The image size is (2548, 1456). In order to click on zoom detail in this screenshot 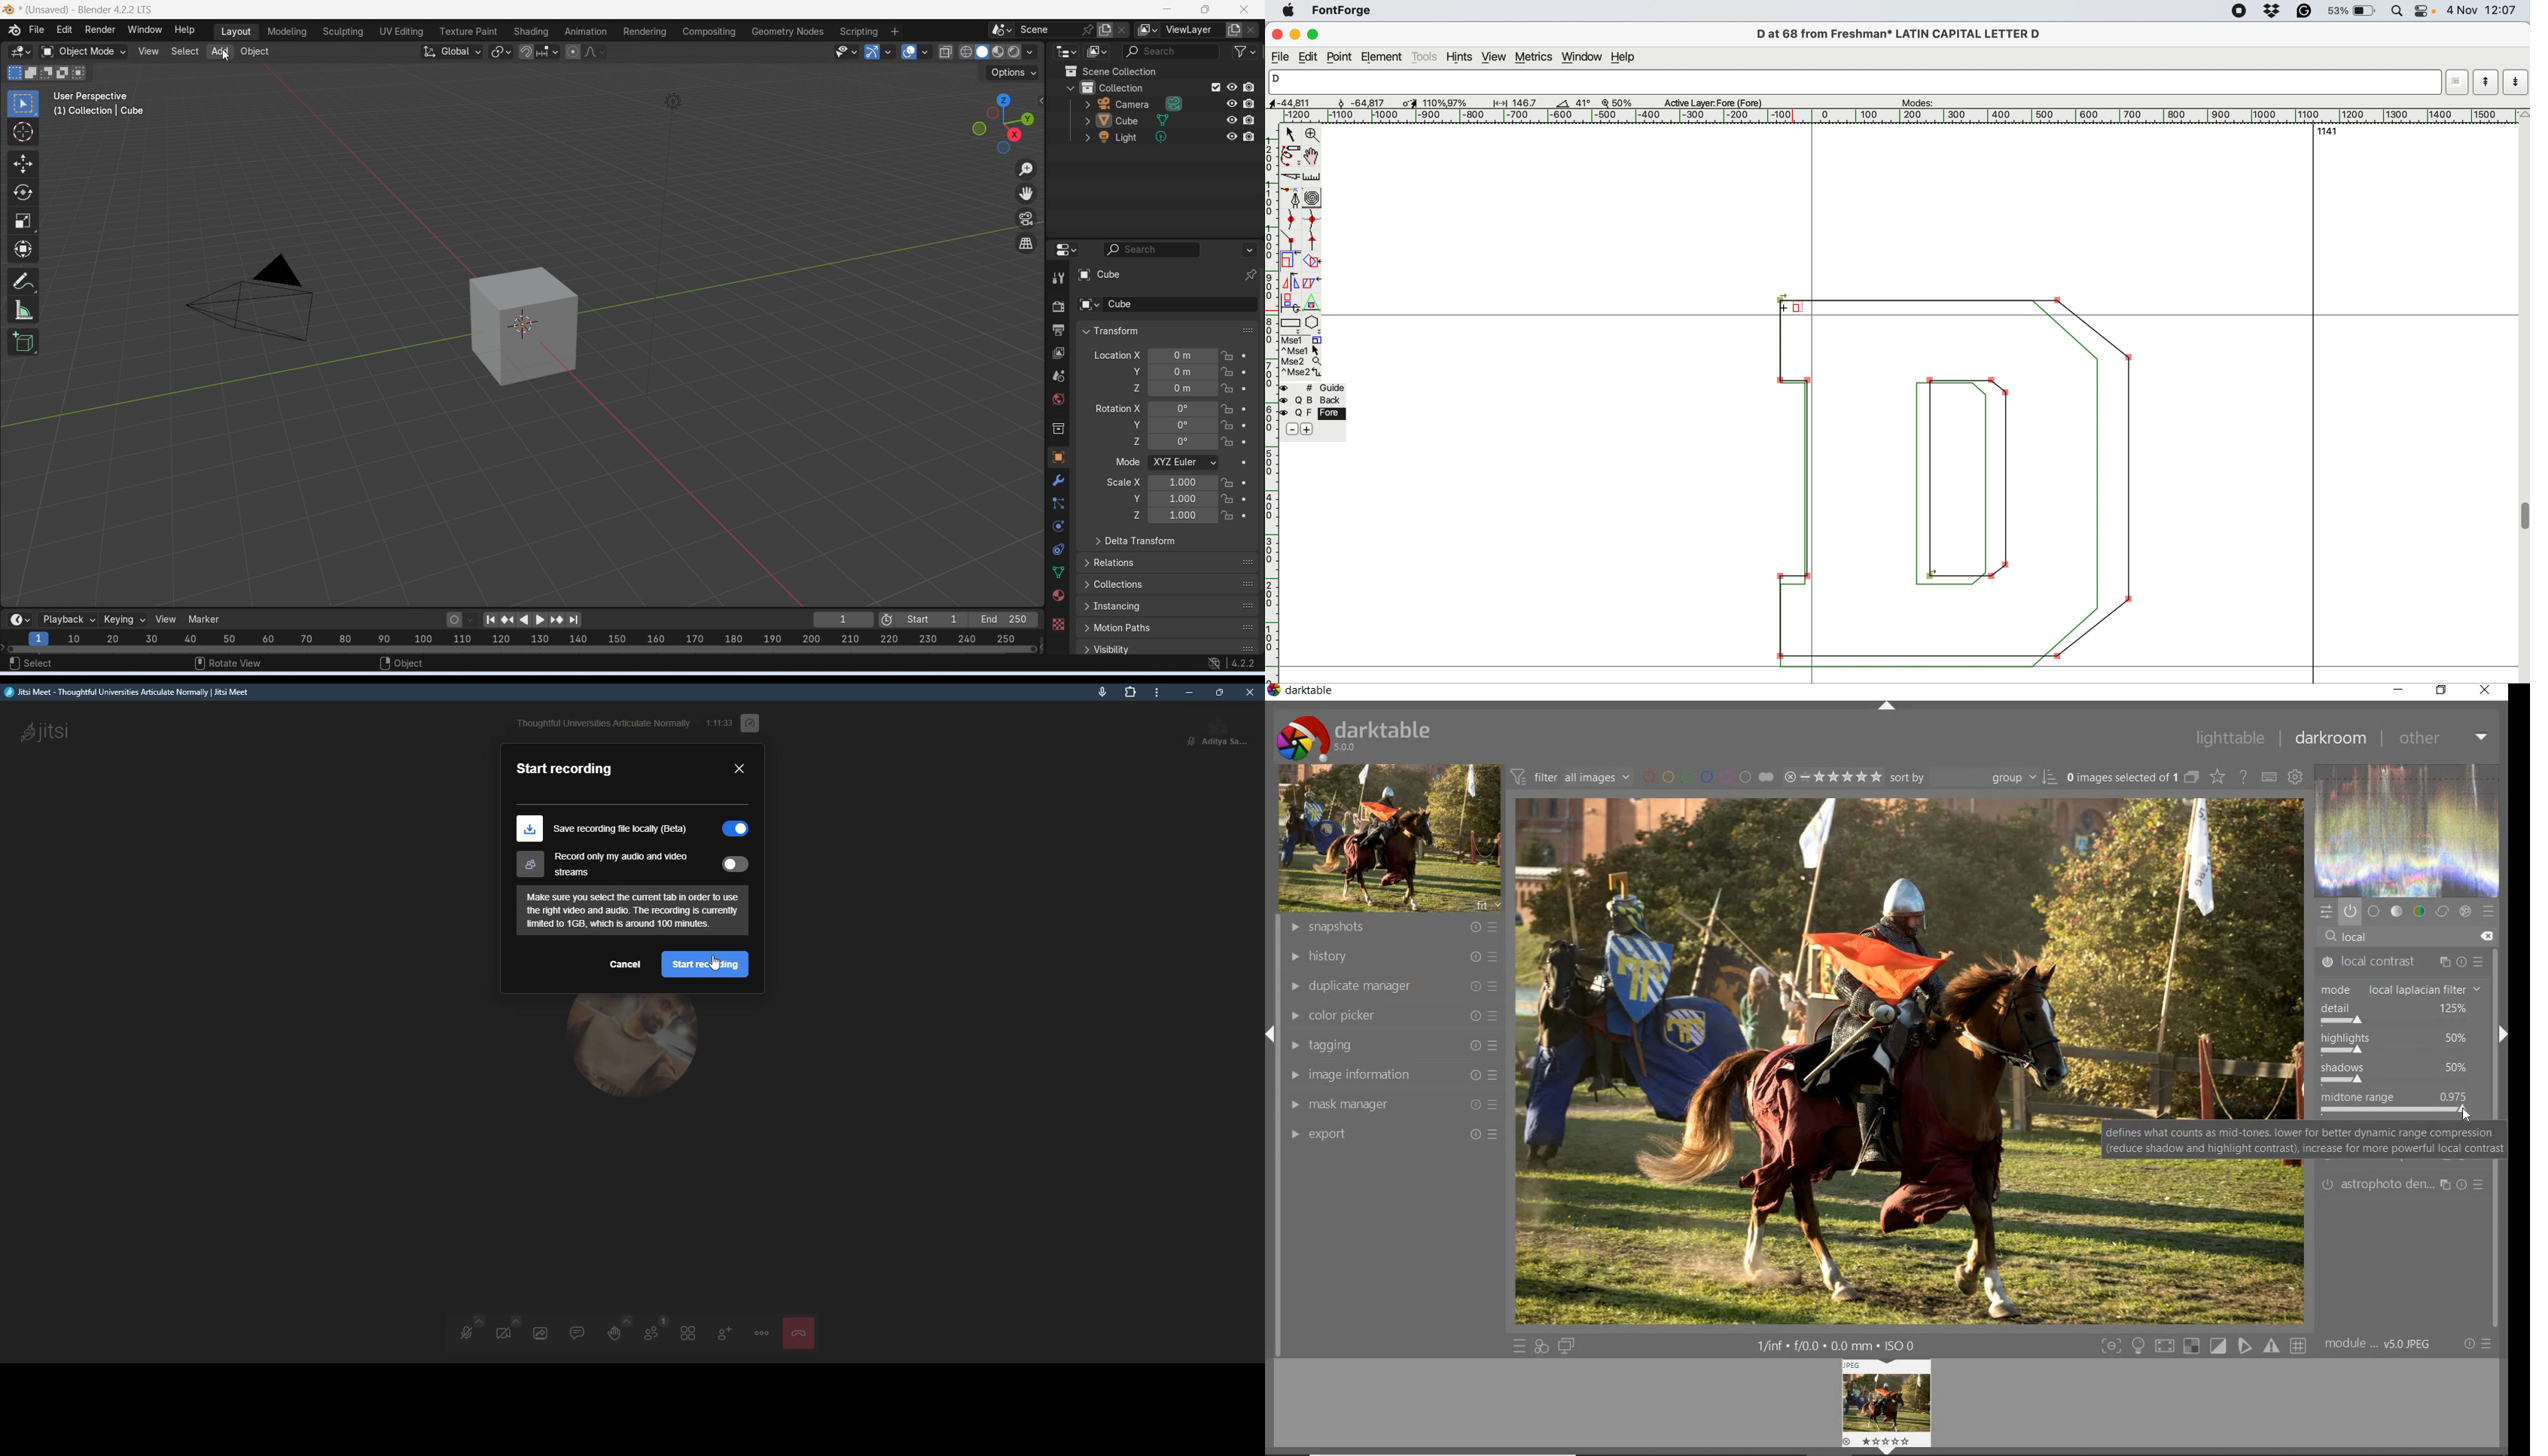, I will do `click(1613, 102)`.